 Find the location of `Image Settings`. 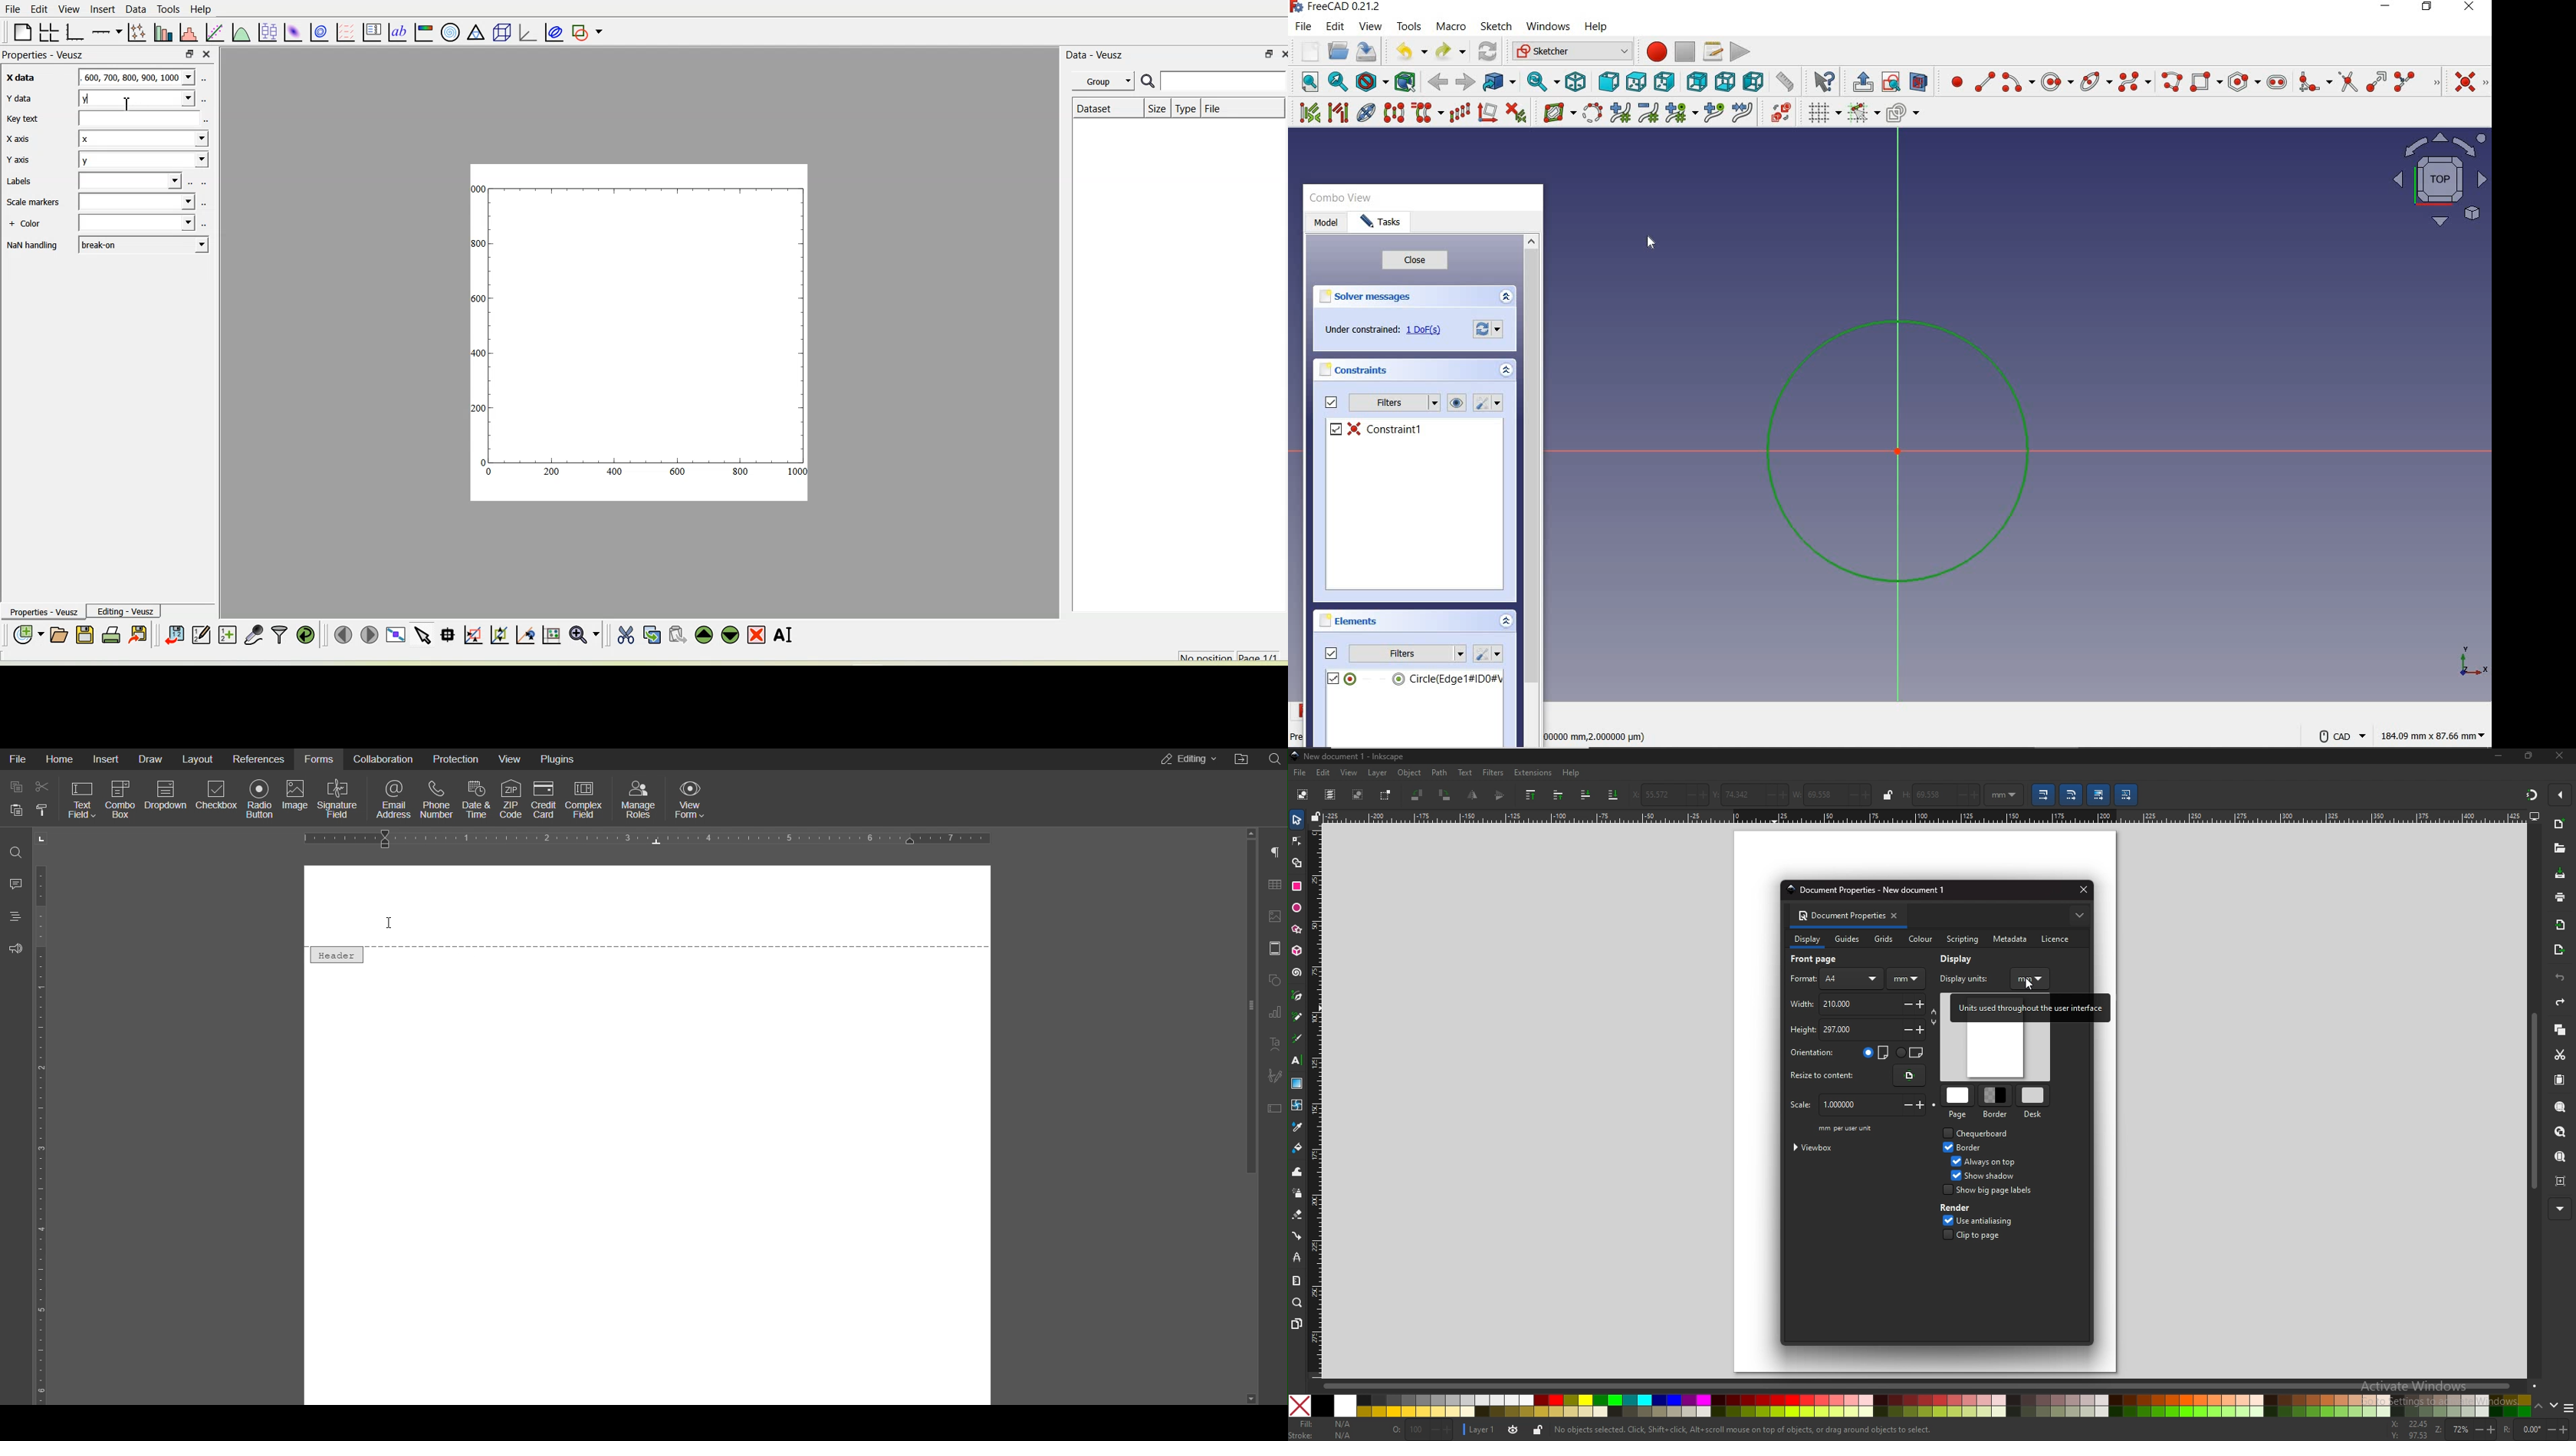

Image Settings is located at coordinates (1273, 917).